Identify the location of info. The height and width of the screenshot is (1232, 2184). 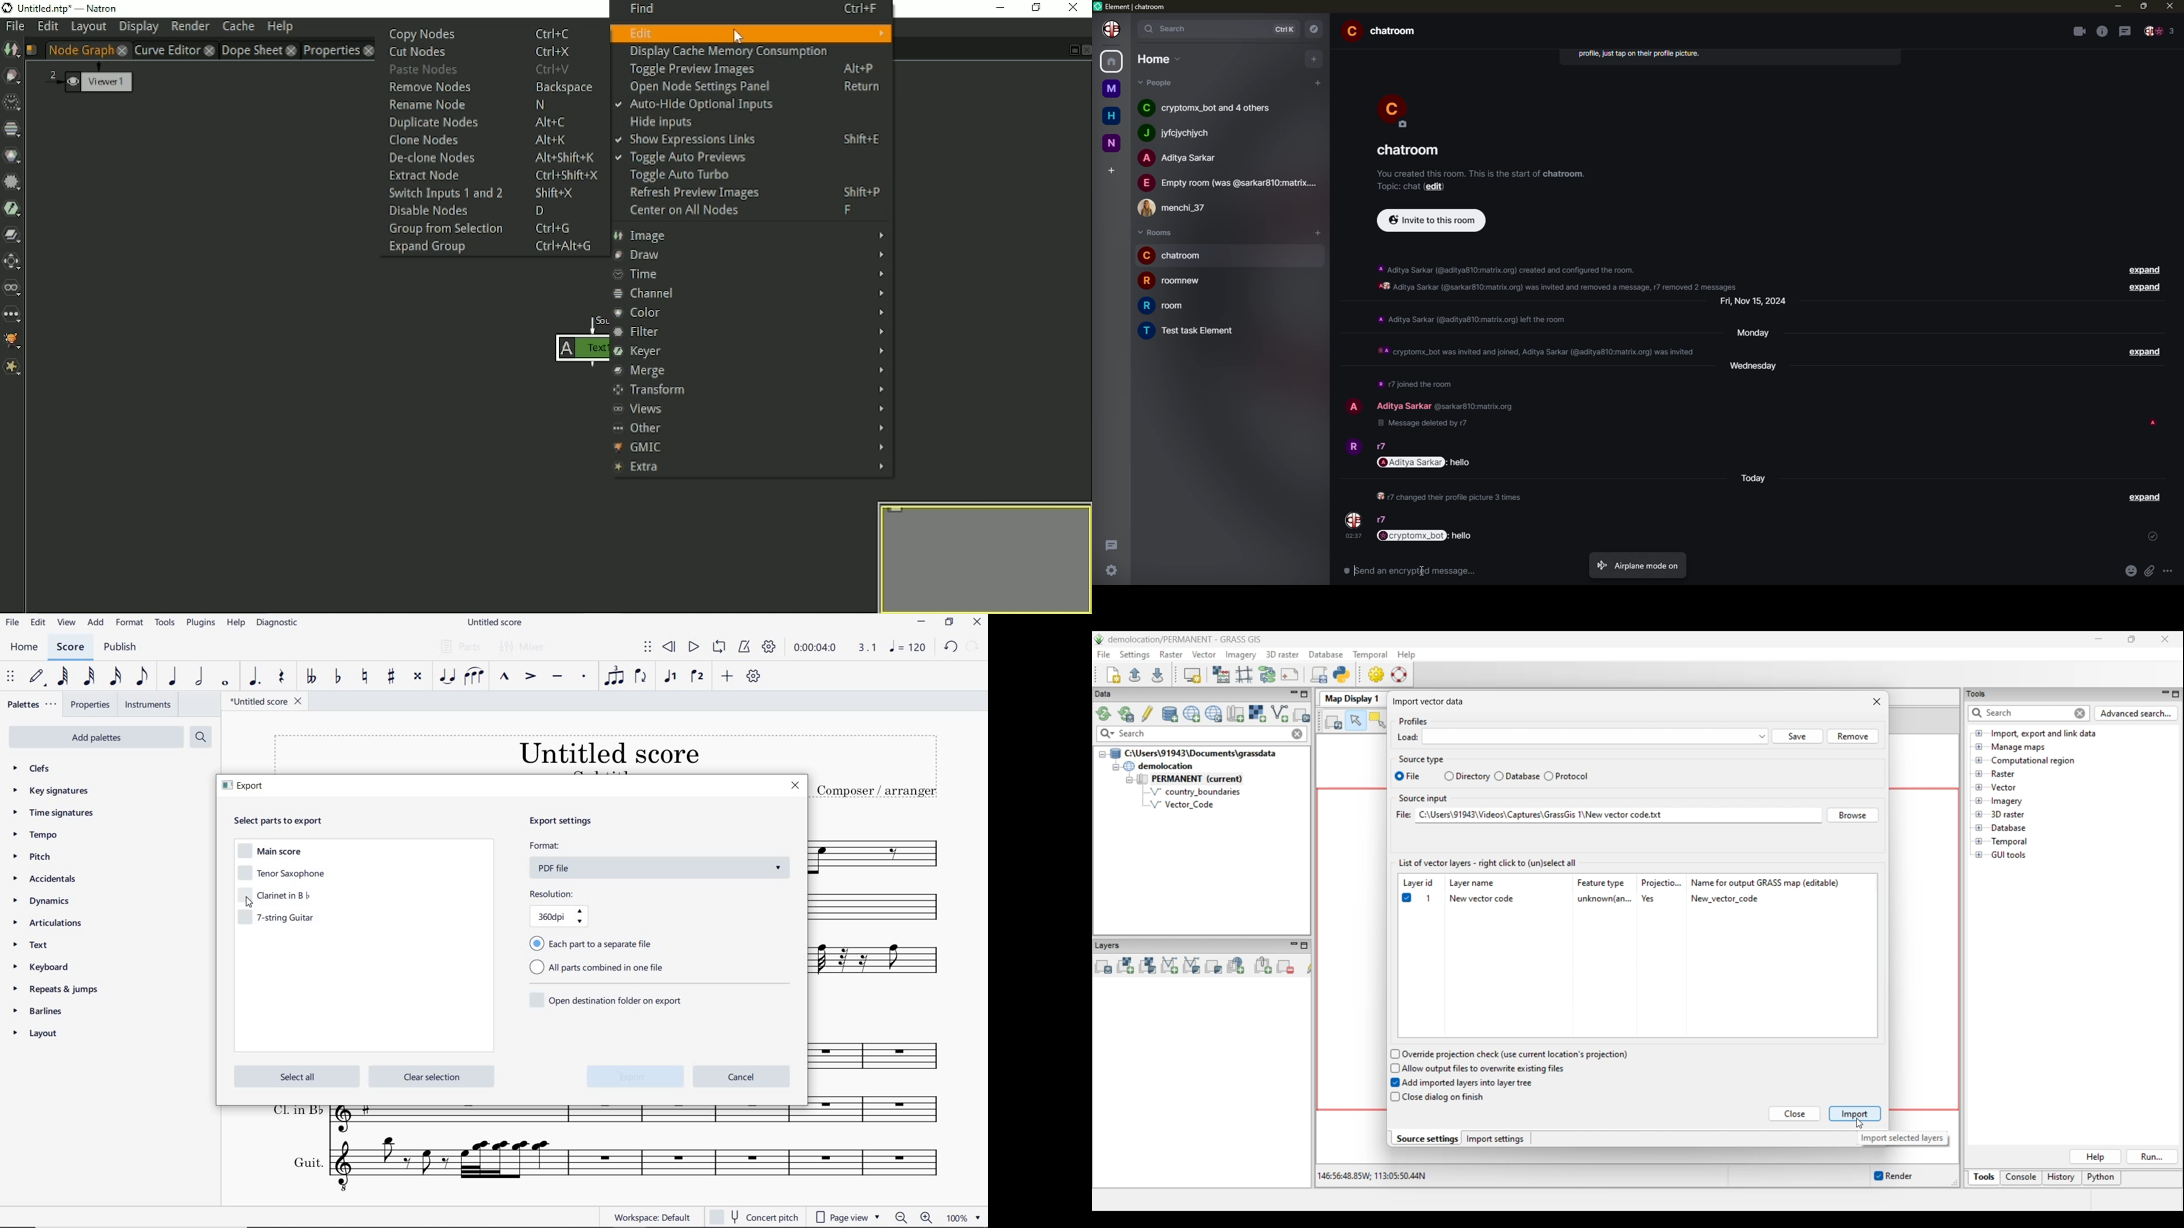
(1449, 497).